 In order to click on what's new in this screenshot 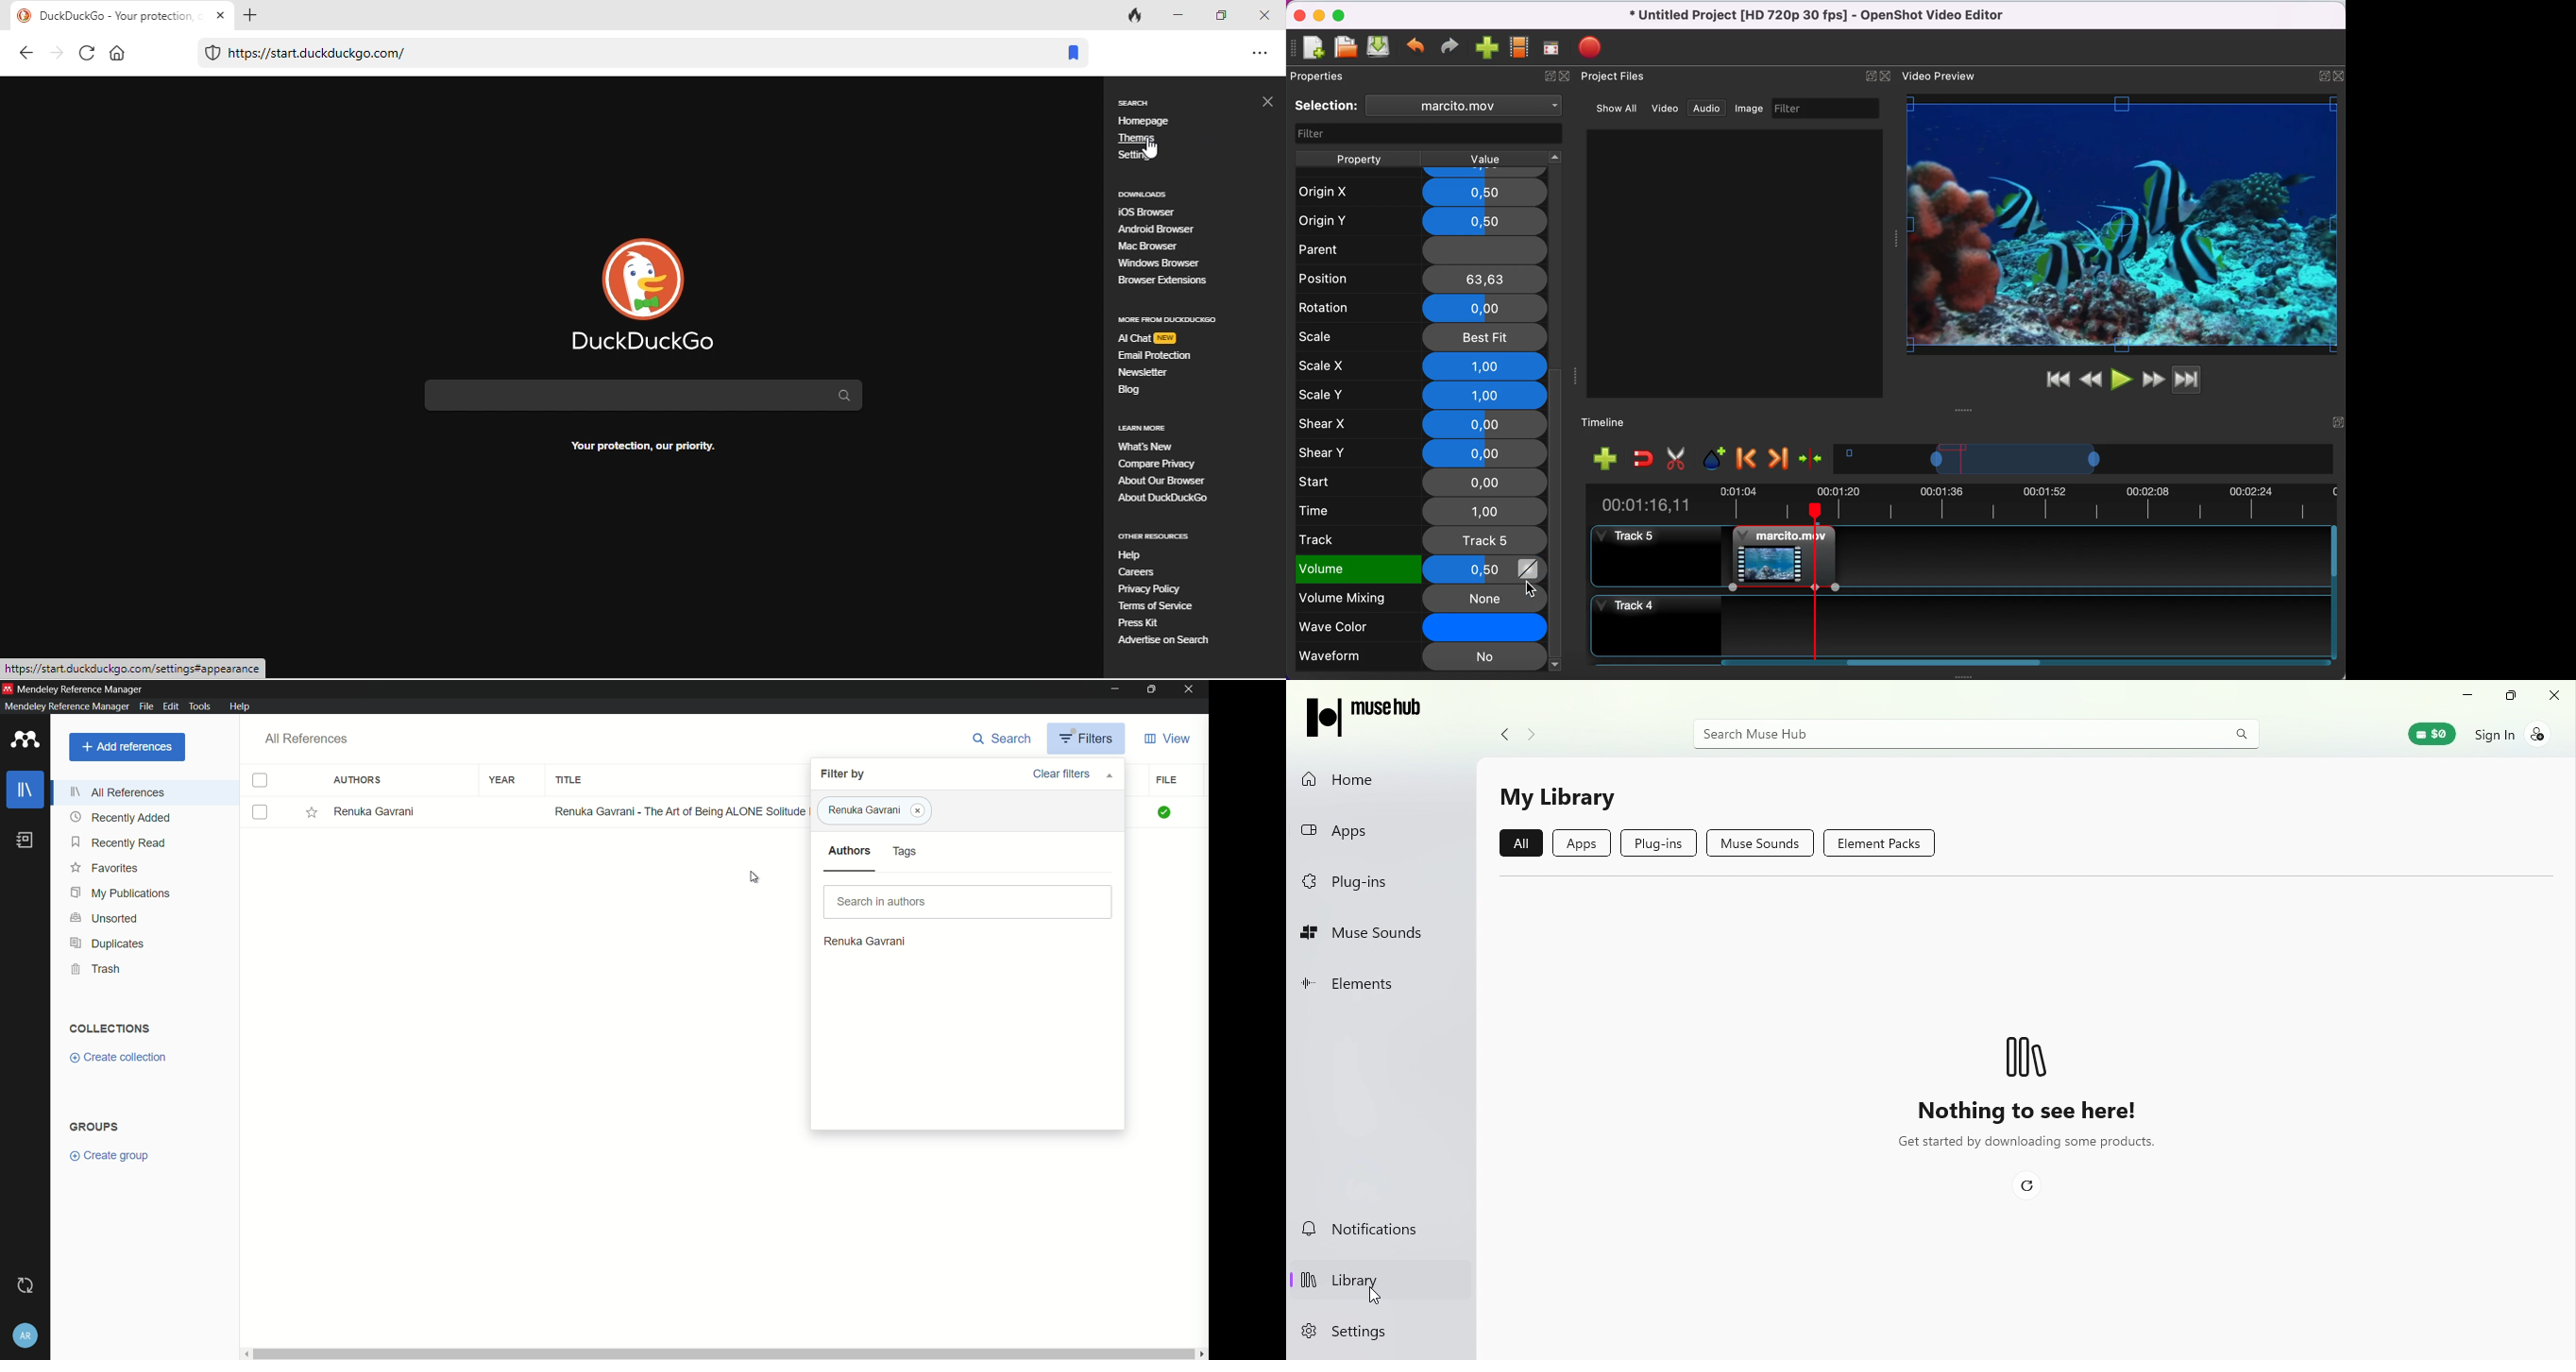, I will do `click(1143, 446)`.